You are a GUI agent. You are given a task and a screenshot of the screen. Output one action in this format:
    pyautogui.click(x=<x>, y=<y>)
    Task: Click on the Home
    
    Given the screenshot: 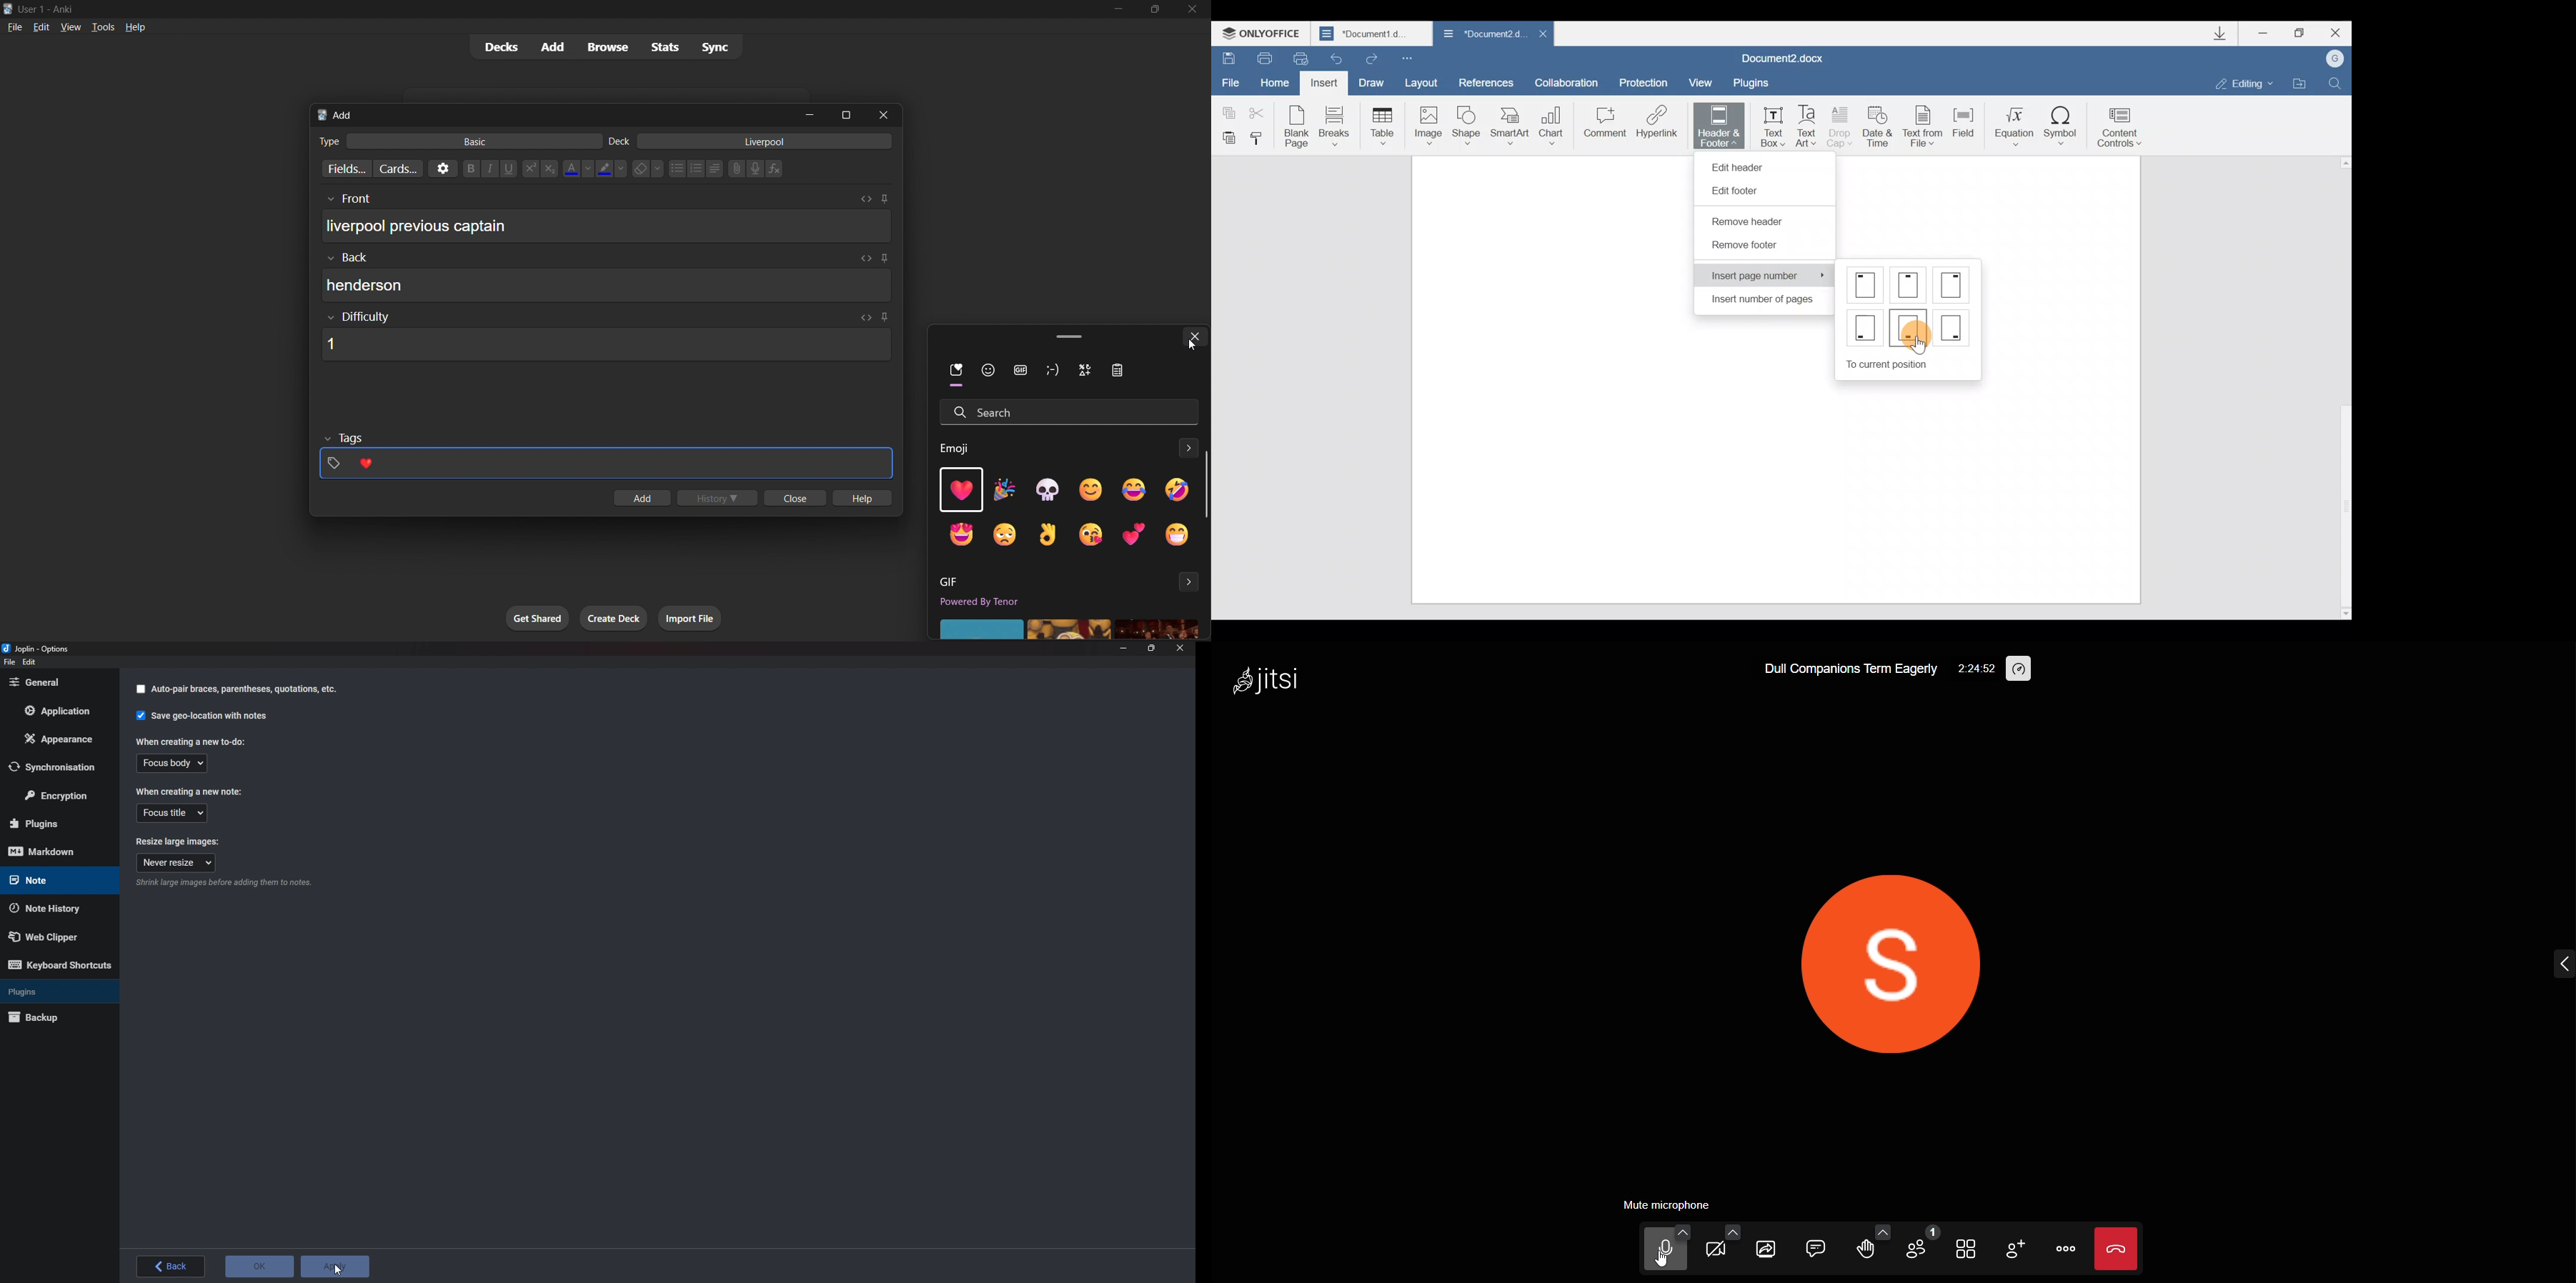 What is the action you would take?
    pyautogui.click(x=1274, y=81)
    